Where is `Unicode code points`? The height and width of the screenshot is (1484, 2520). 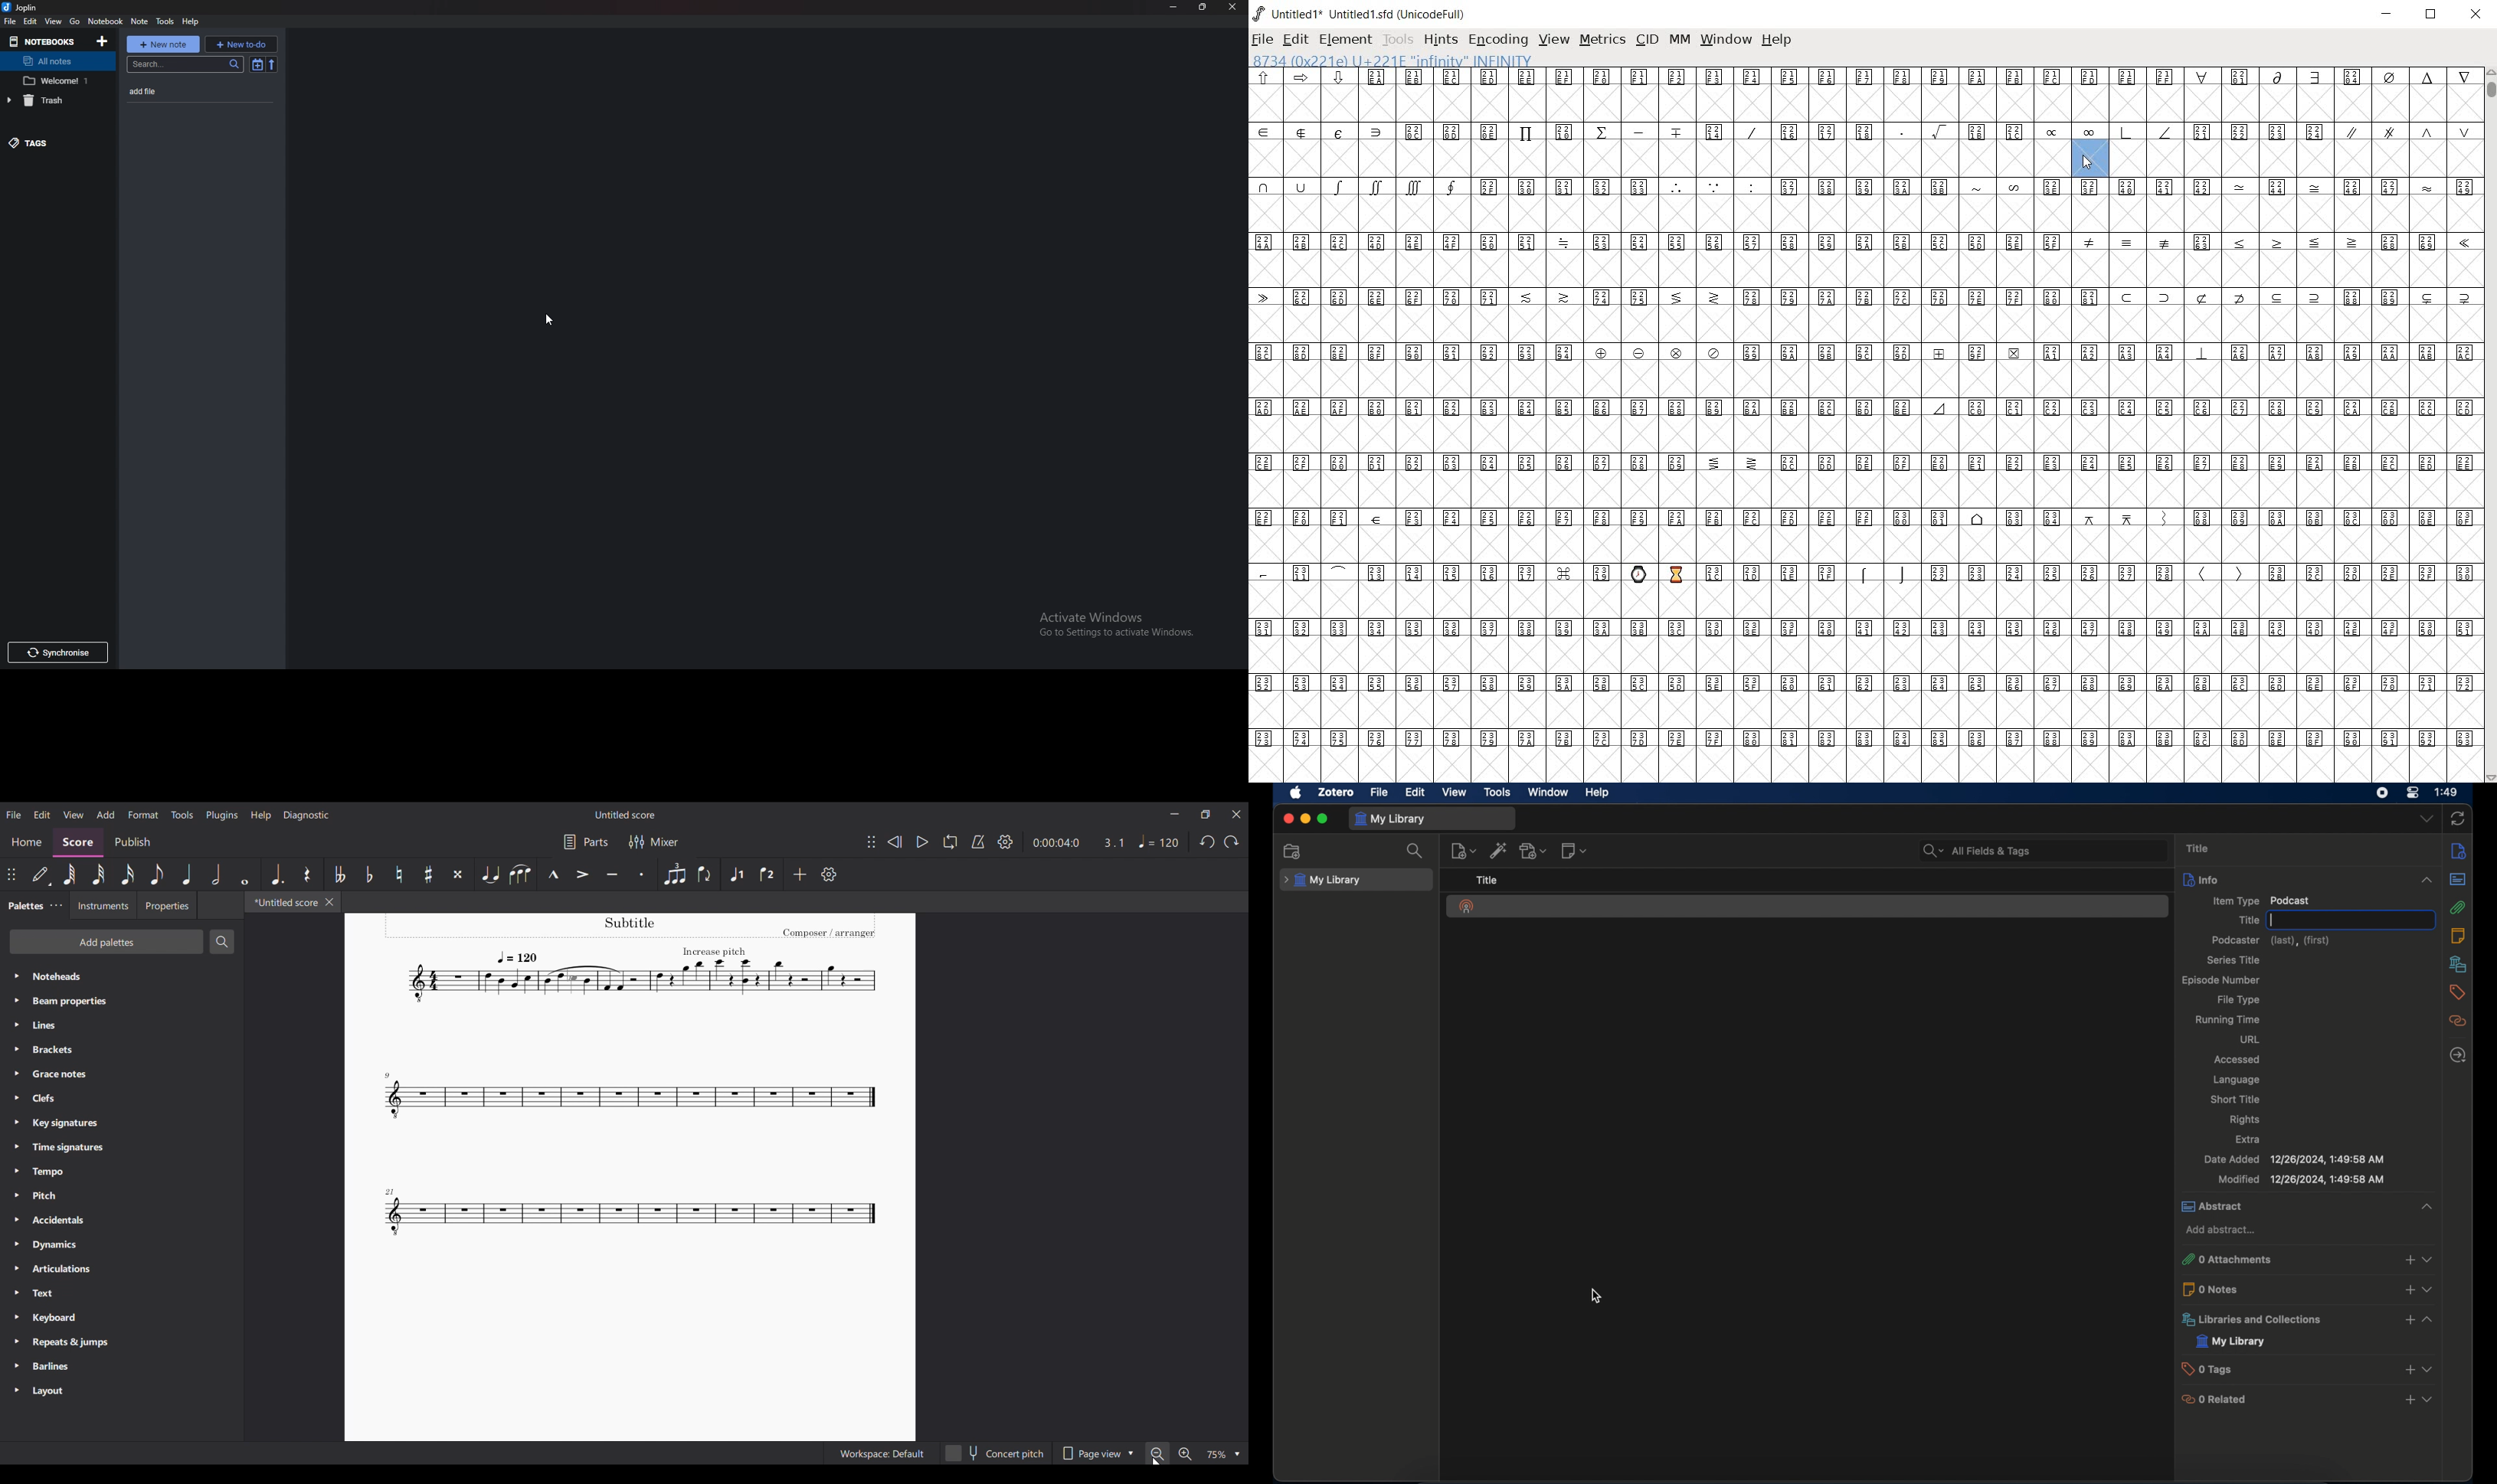 Unicode code points is located at coordinates (1766, 573).